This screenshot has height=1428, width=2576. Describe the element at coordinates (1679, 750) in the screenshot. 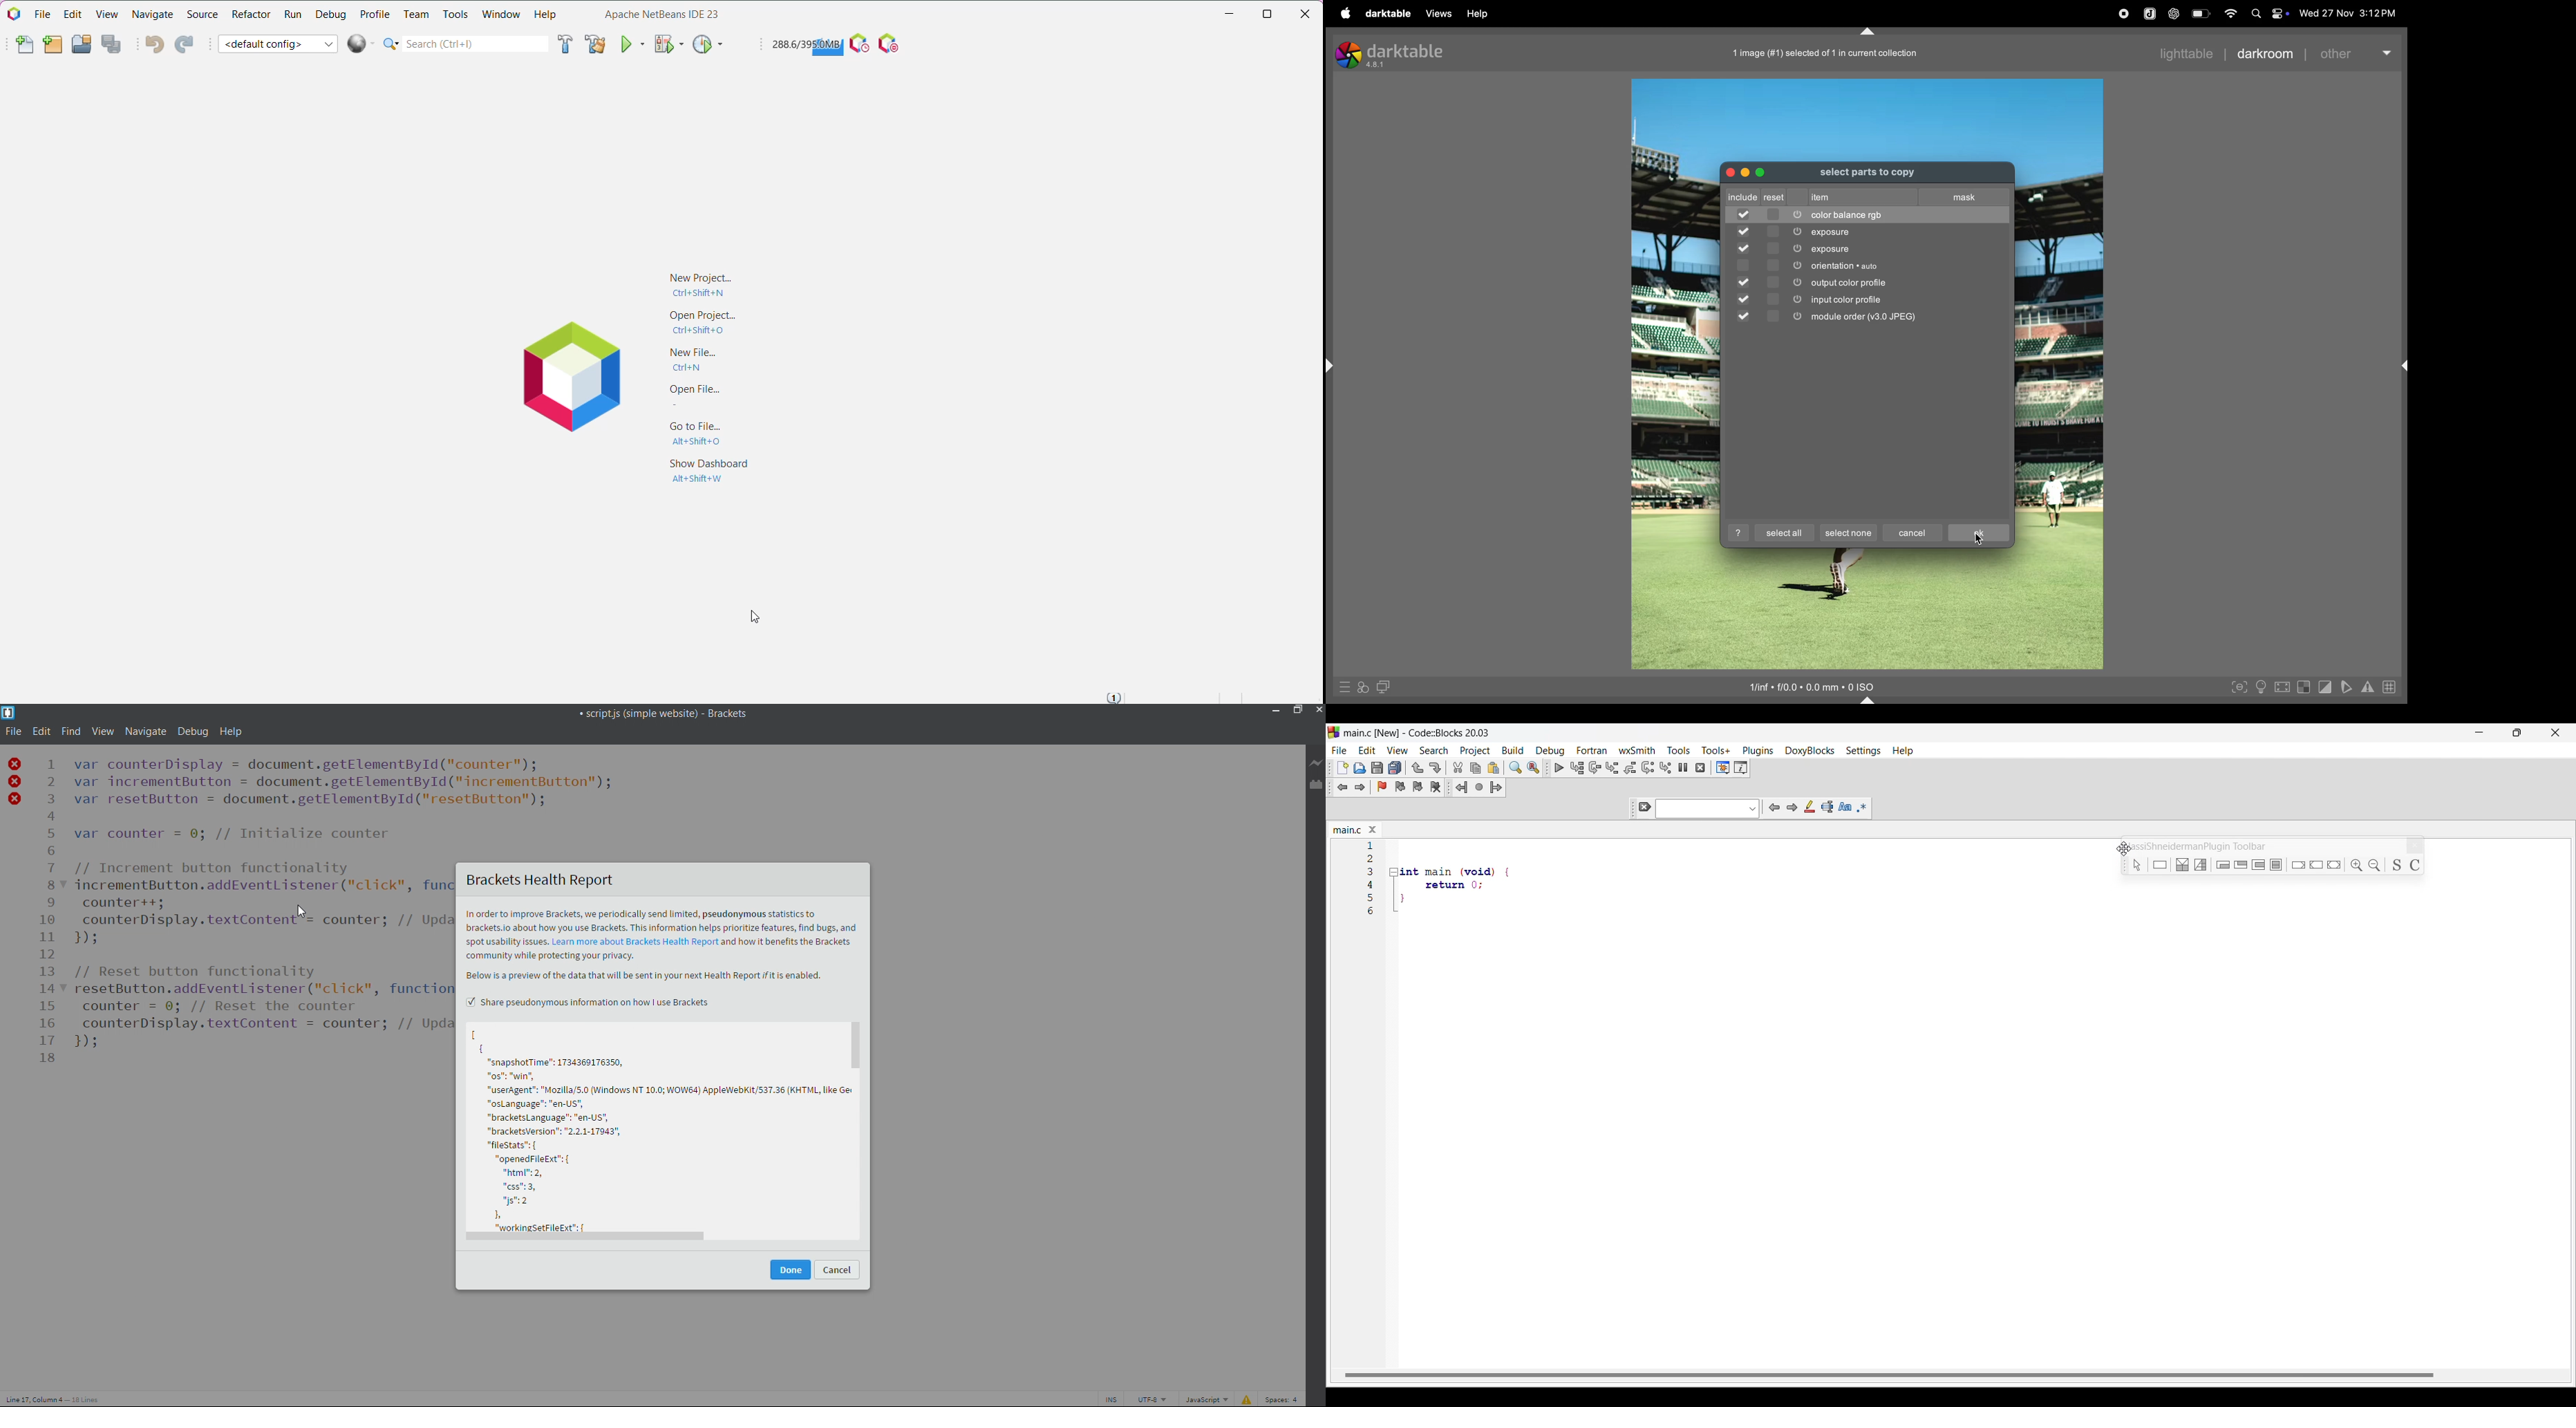

I see `Tools menu` at that location.